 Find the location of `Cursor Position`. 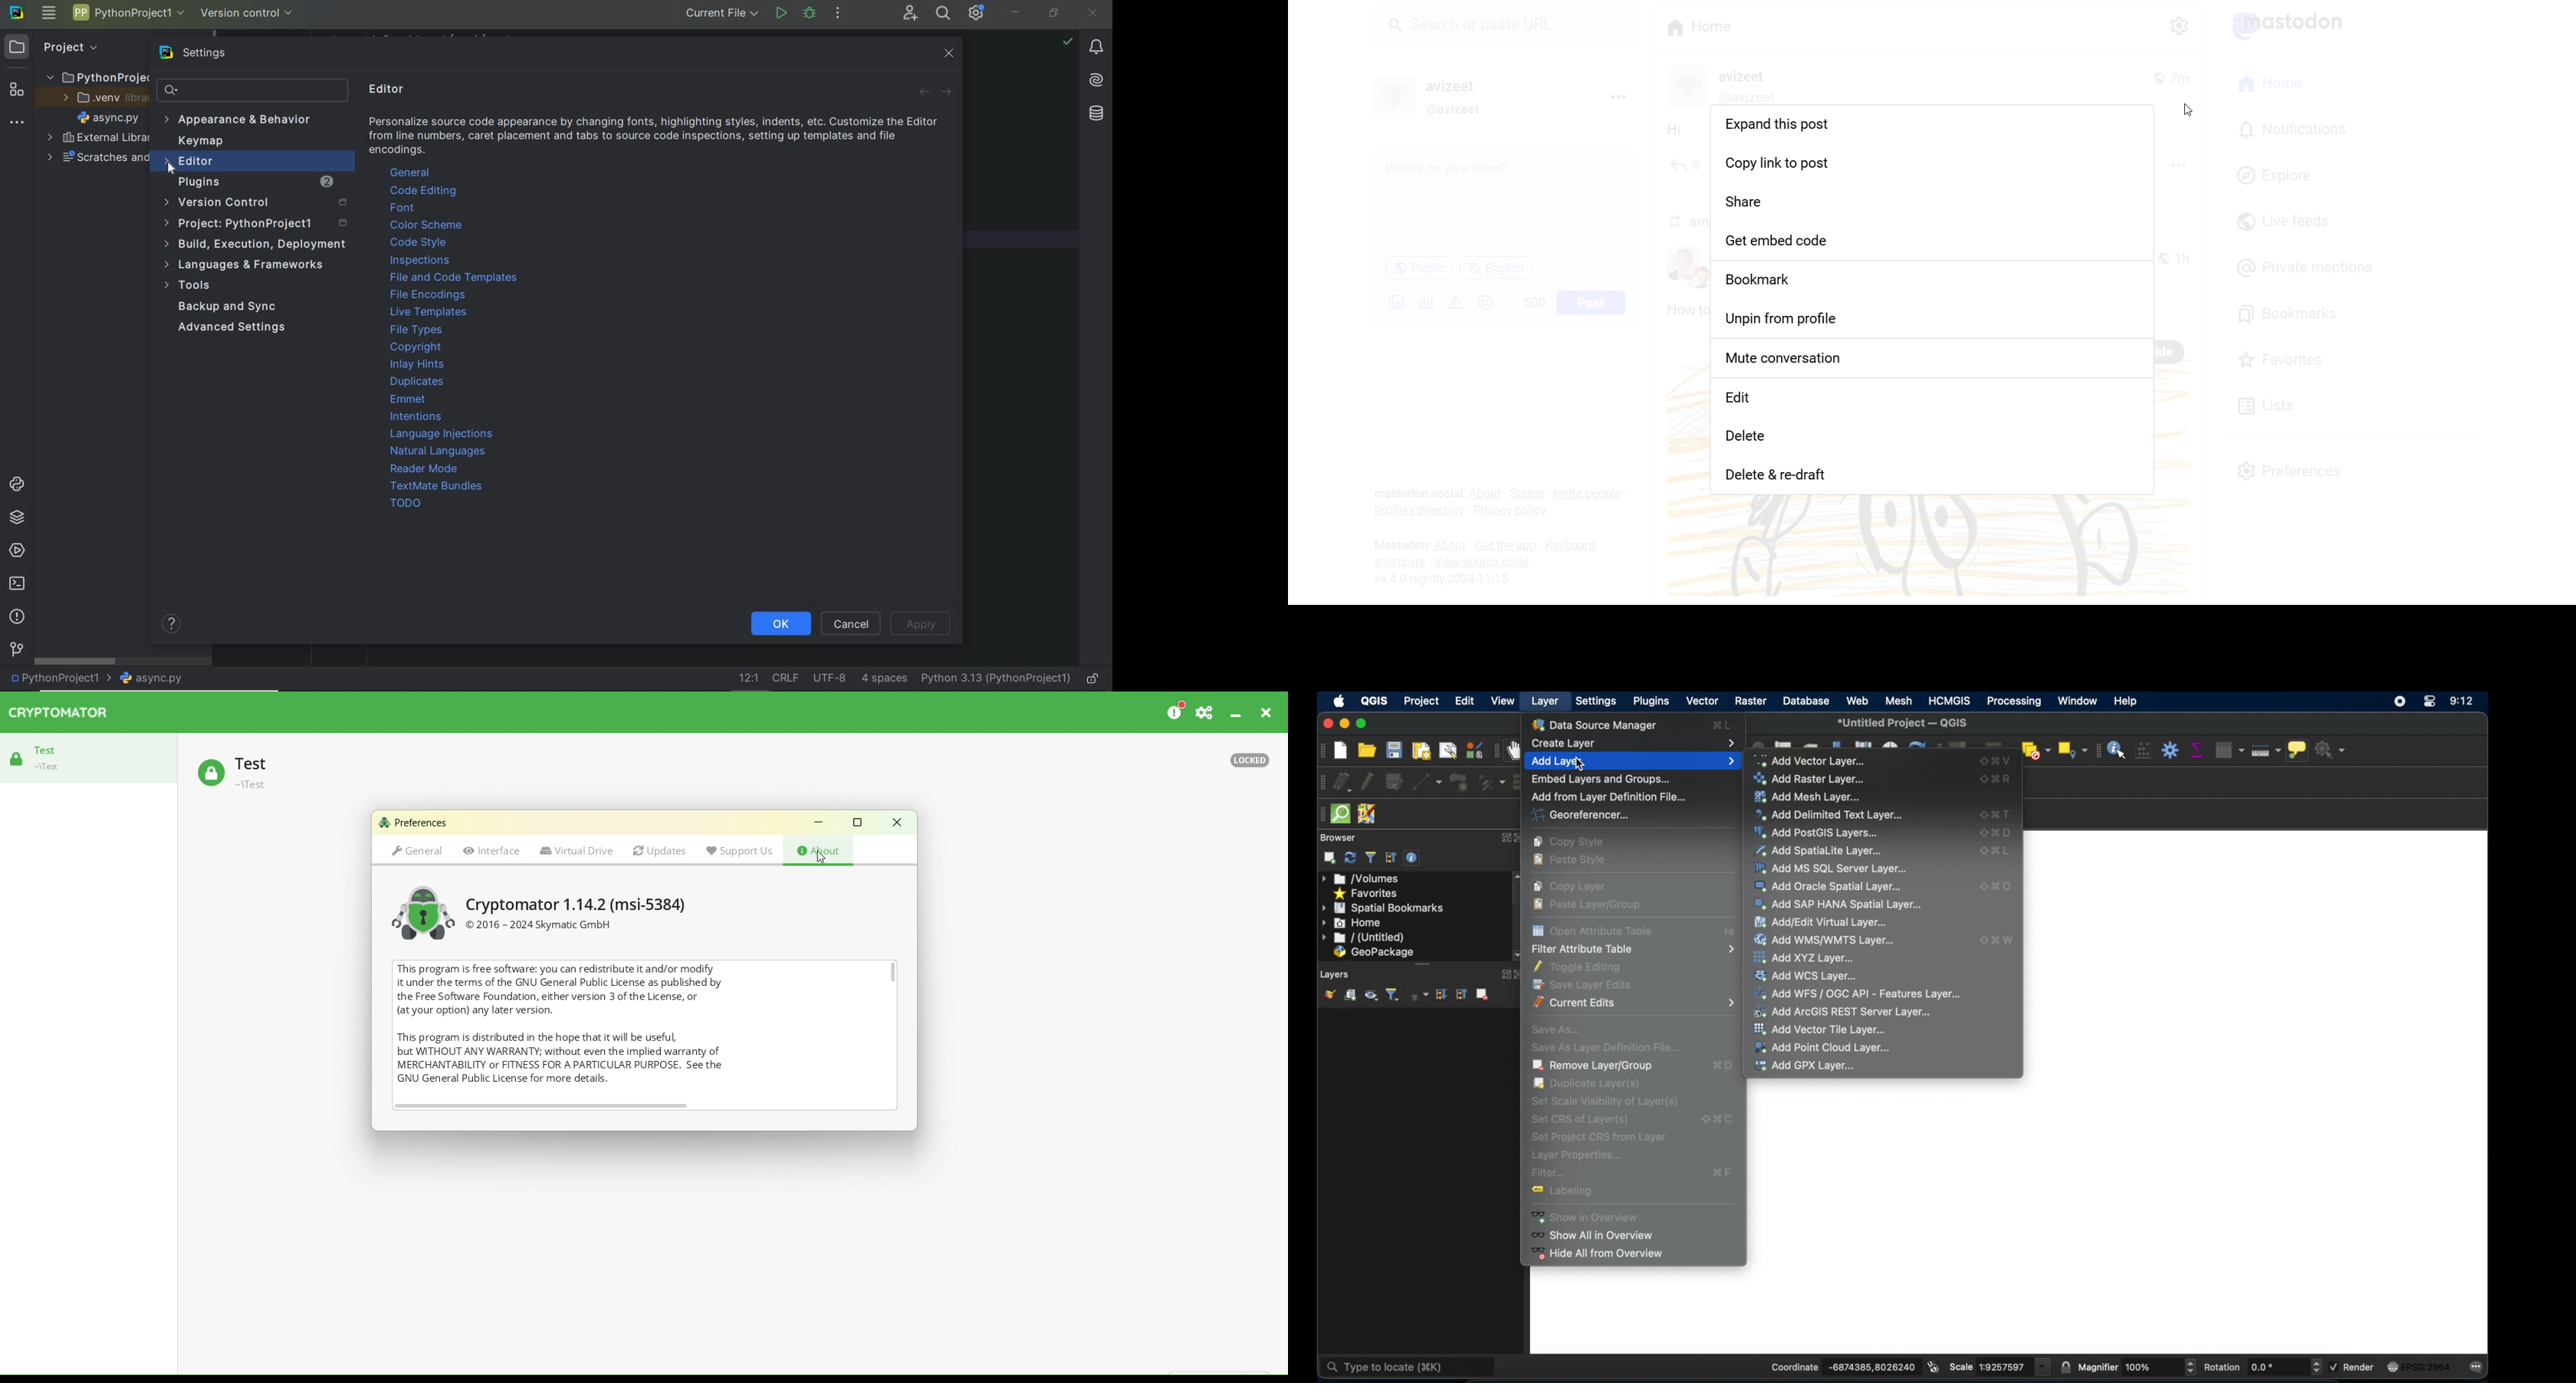

Cursor Position is located at coordinates (171, 166).